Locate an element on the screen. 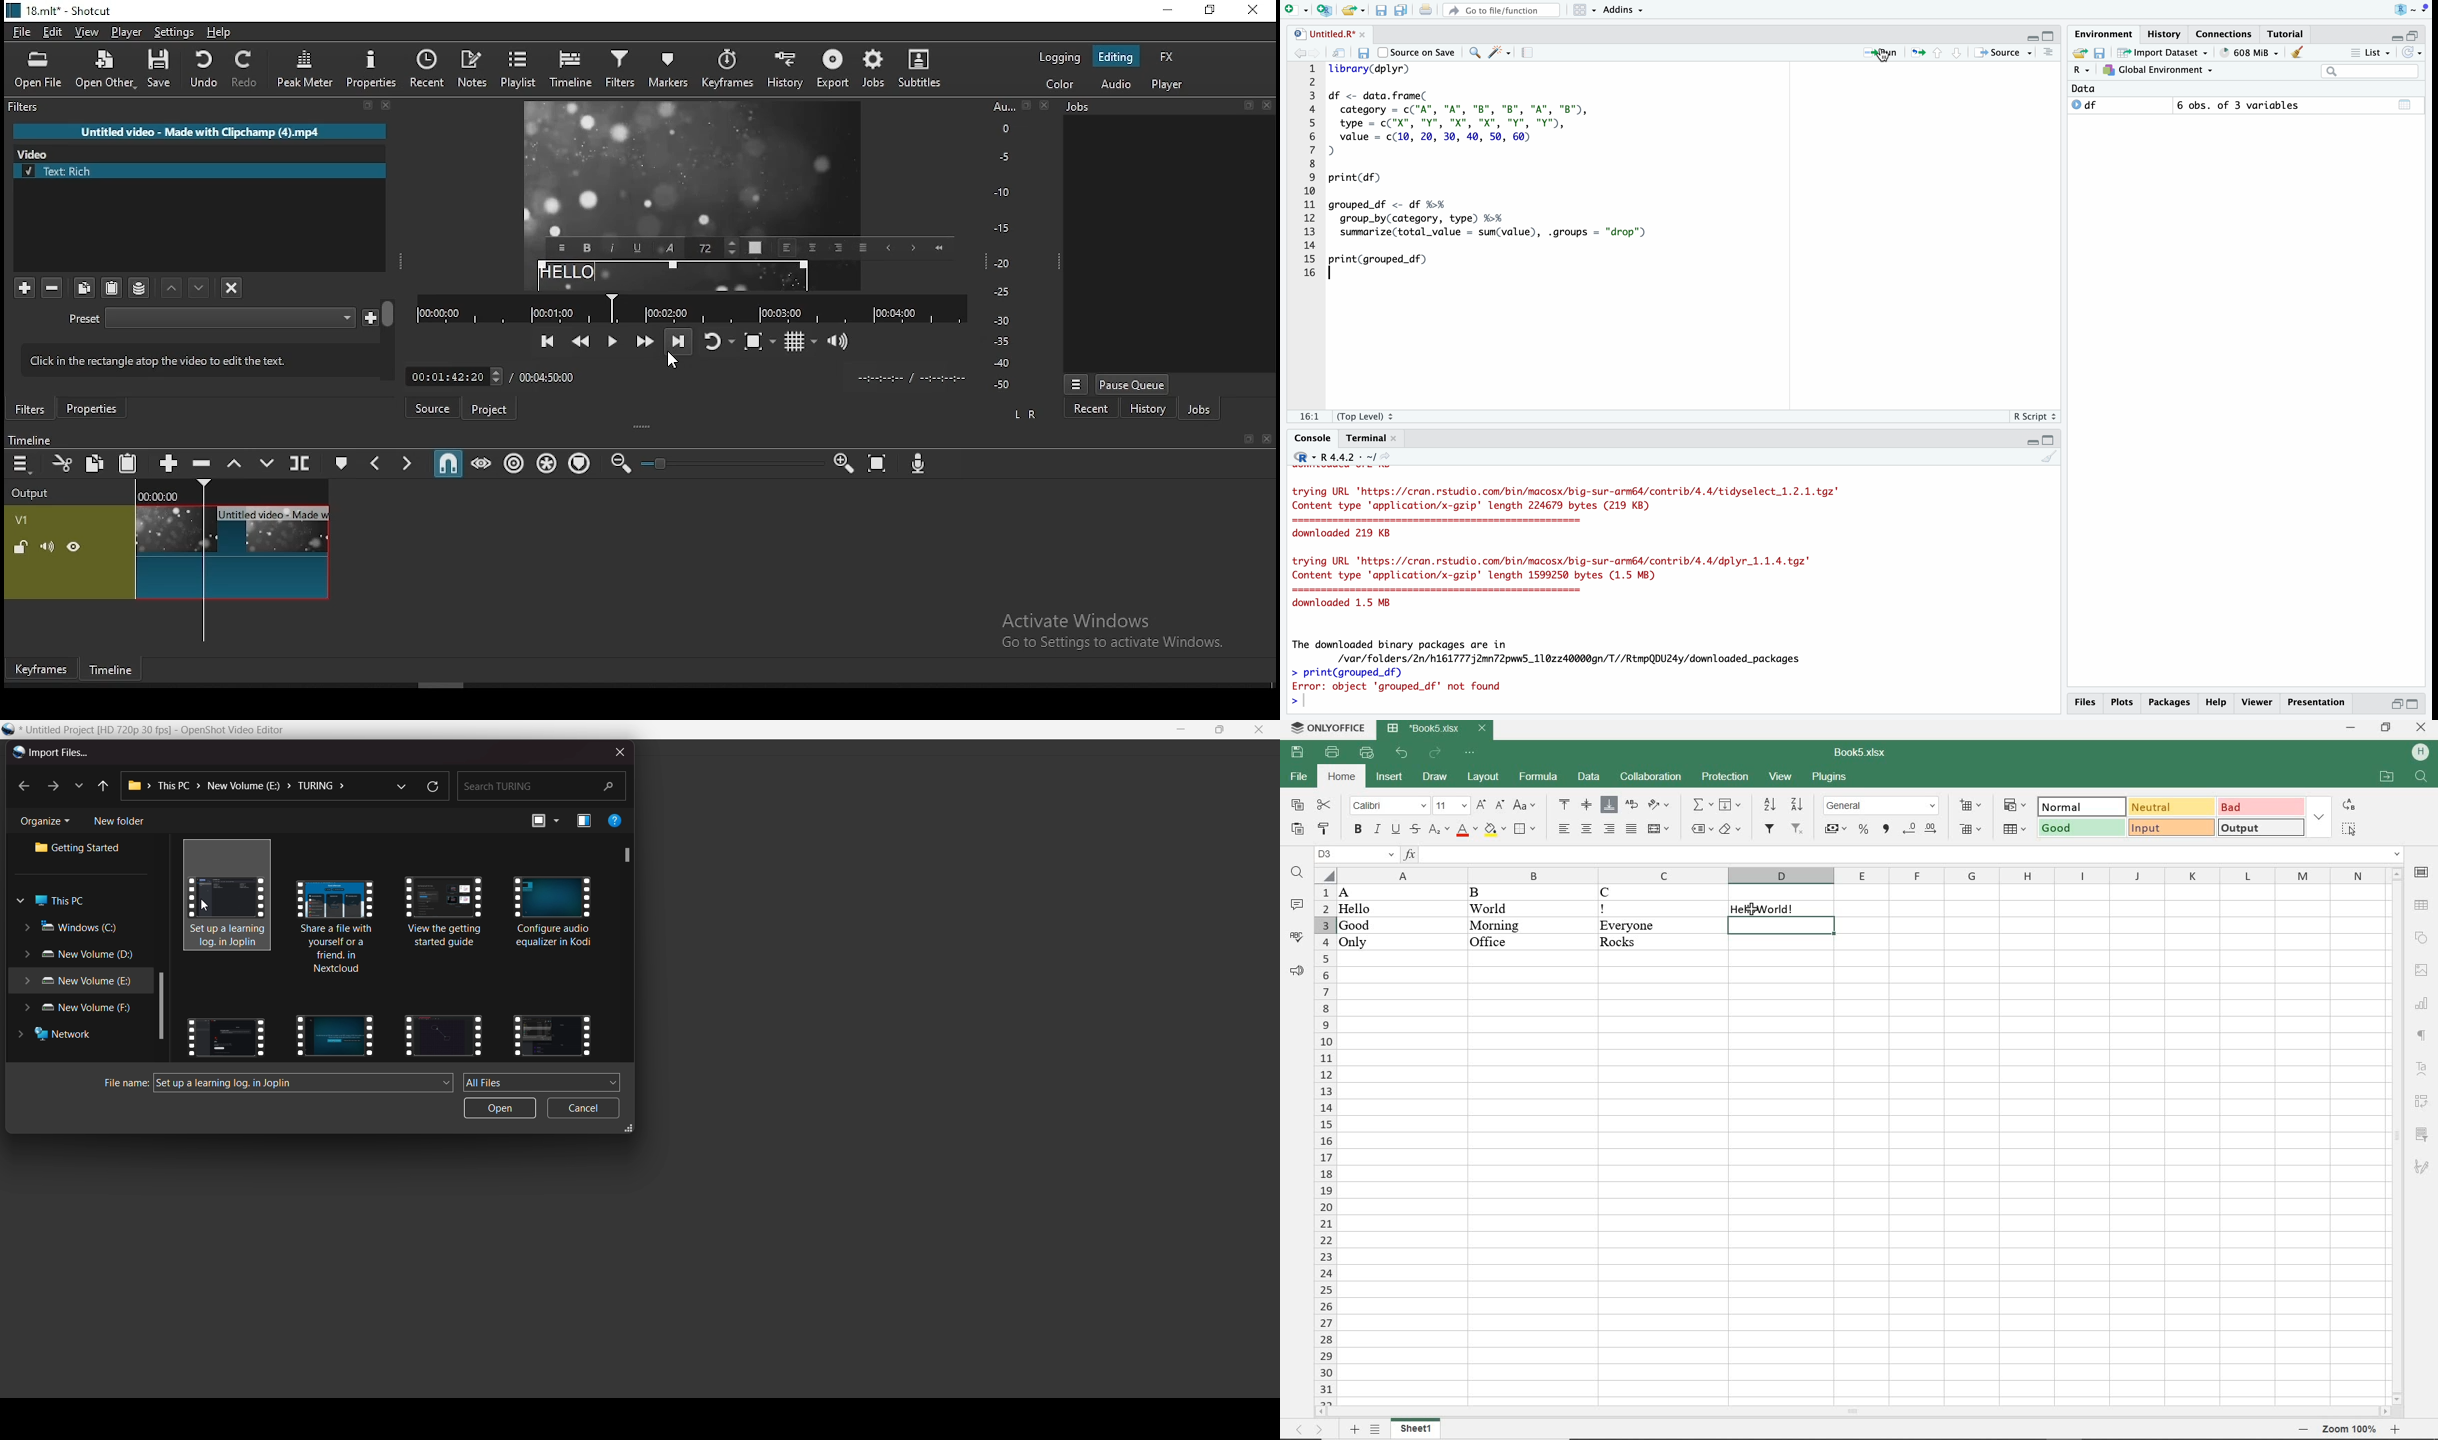  ALIGN TOP is located at coordinates (1566, 804).